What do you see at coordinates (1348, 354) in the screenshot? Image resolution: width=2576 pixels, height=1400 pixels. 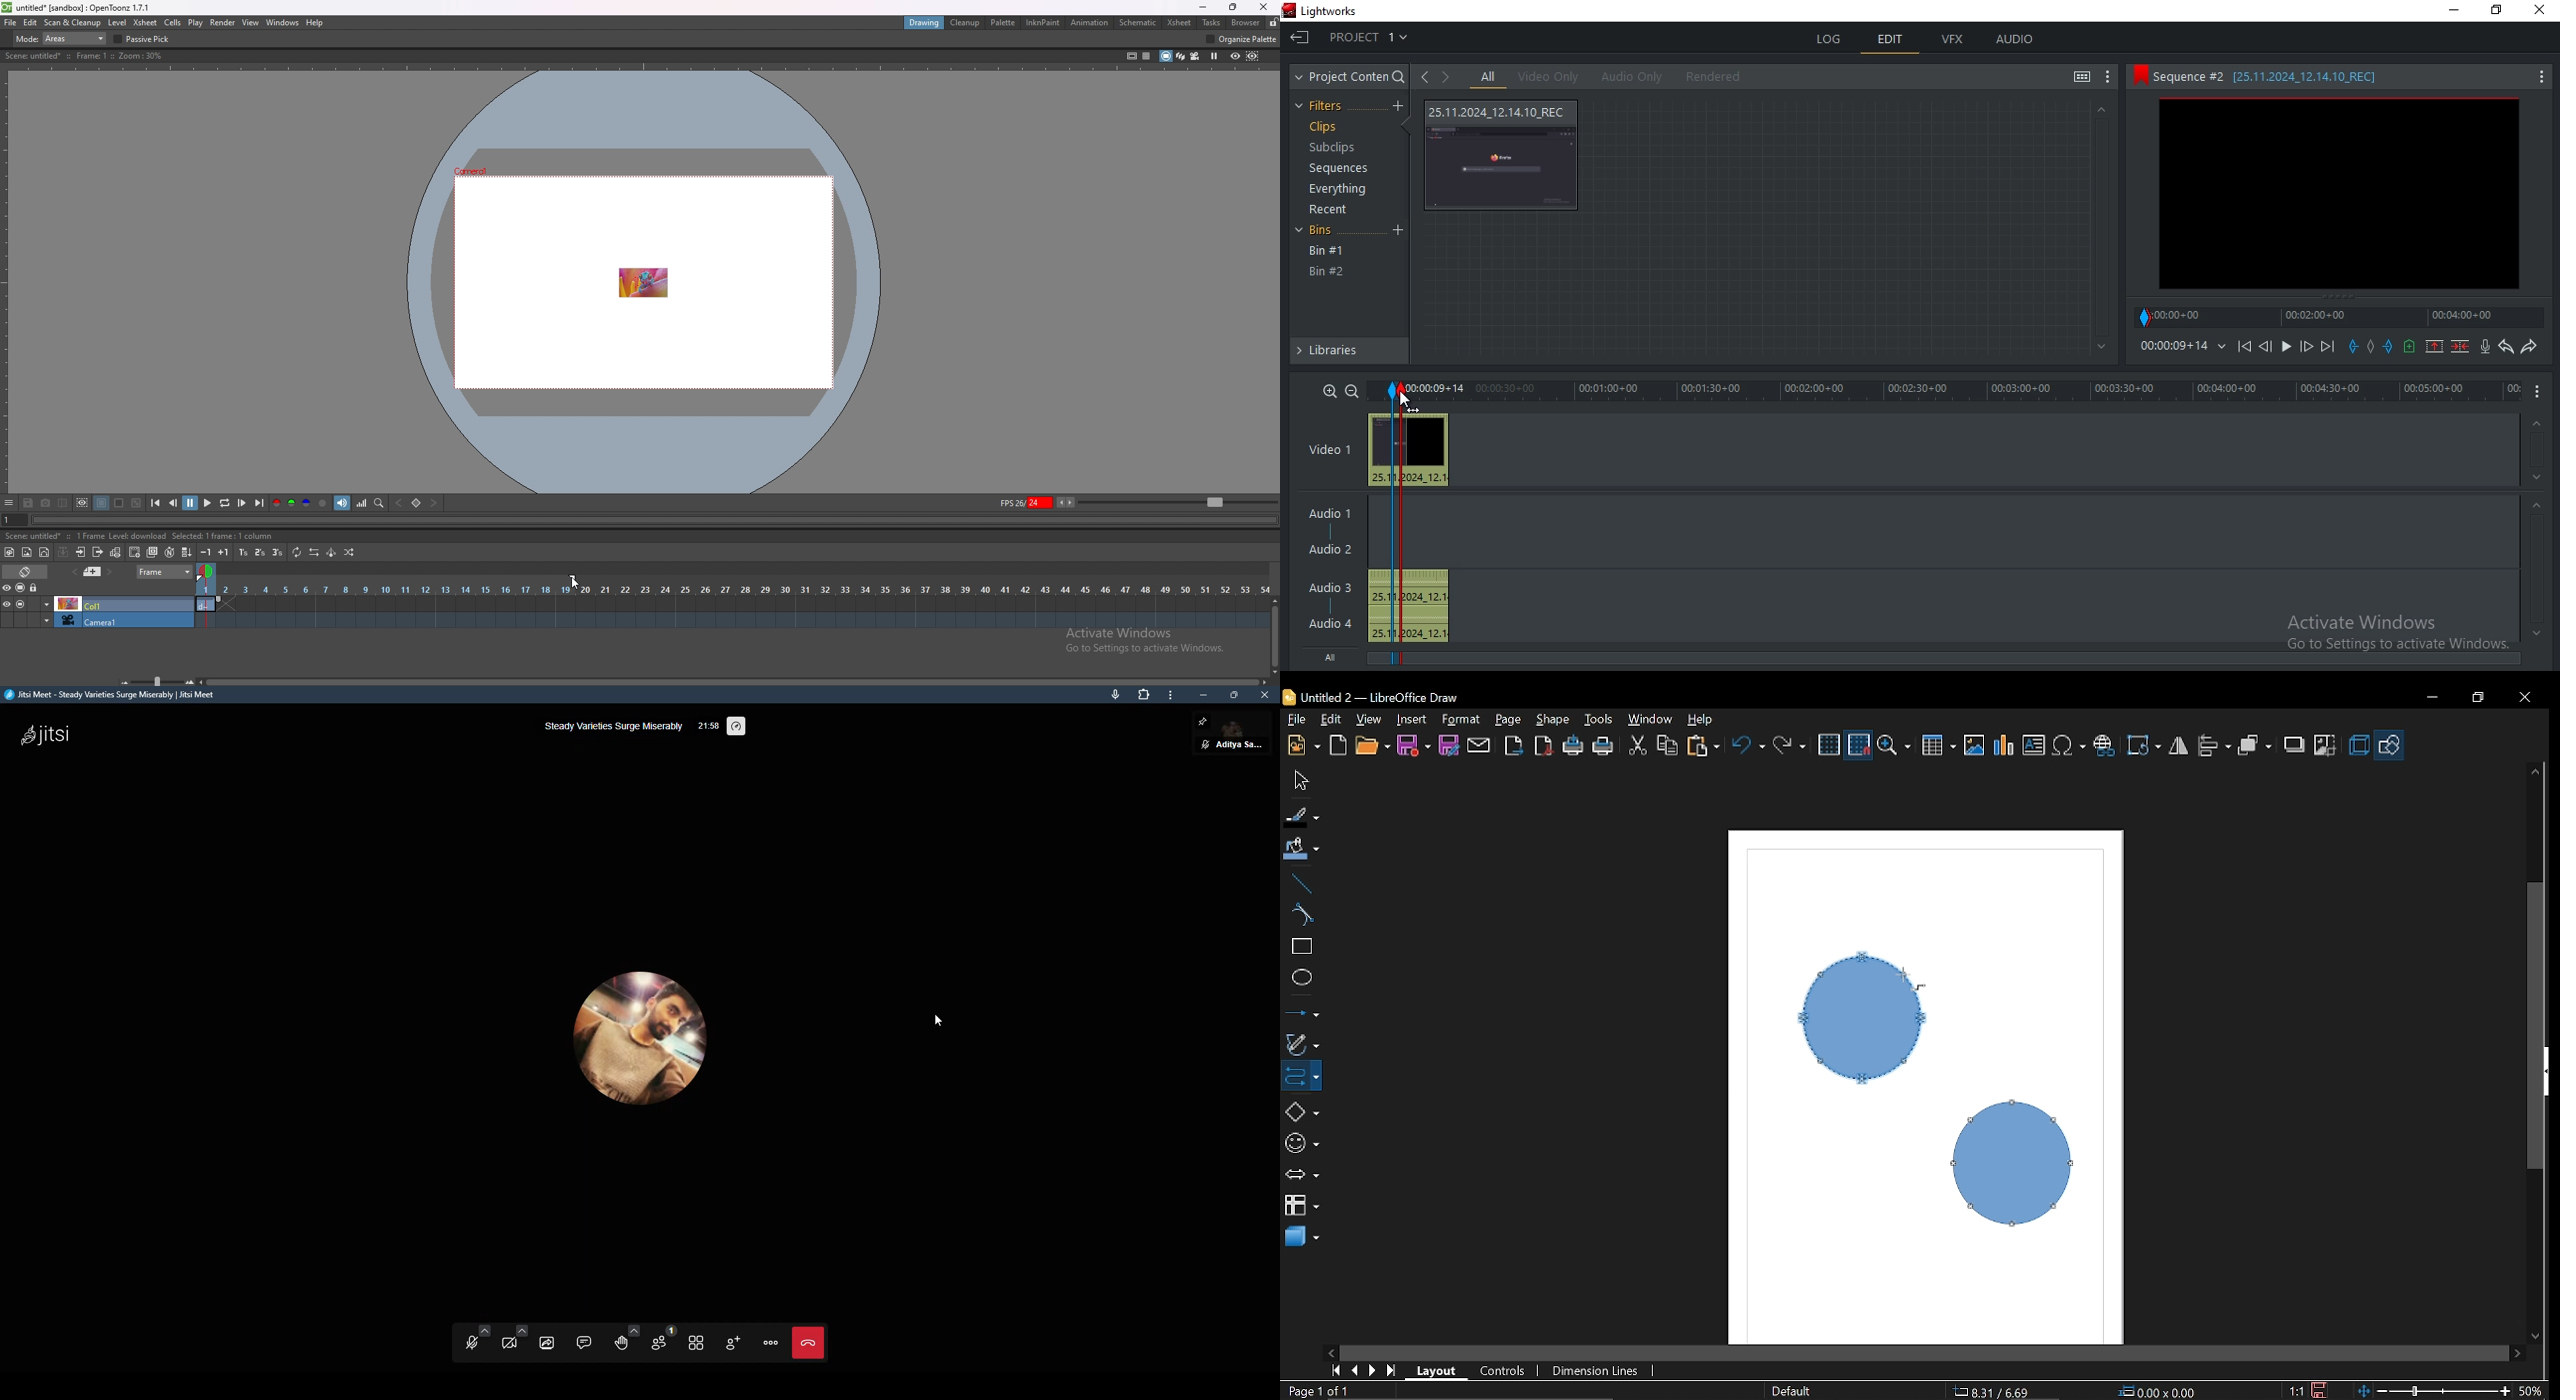 I see `libraries` at bounding box center [1348, 354].